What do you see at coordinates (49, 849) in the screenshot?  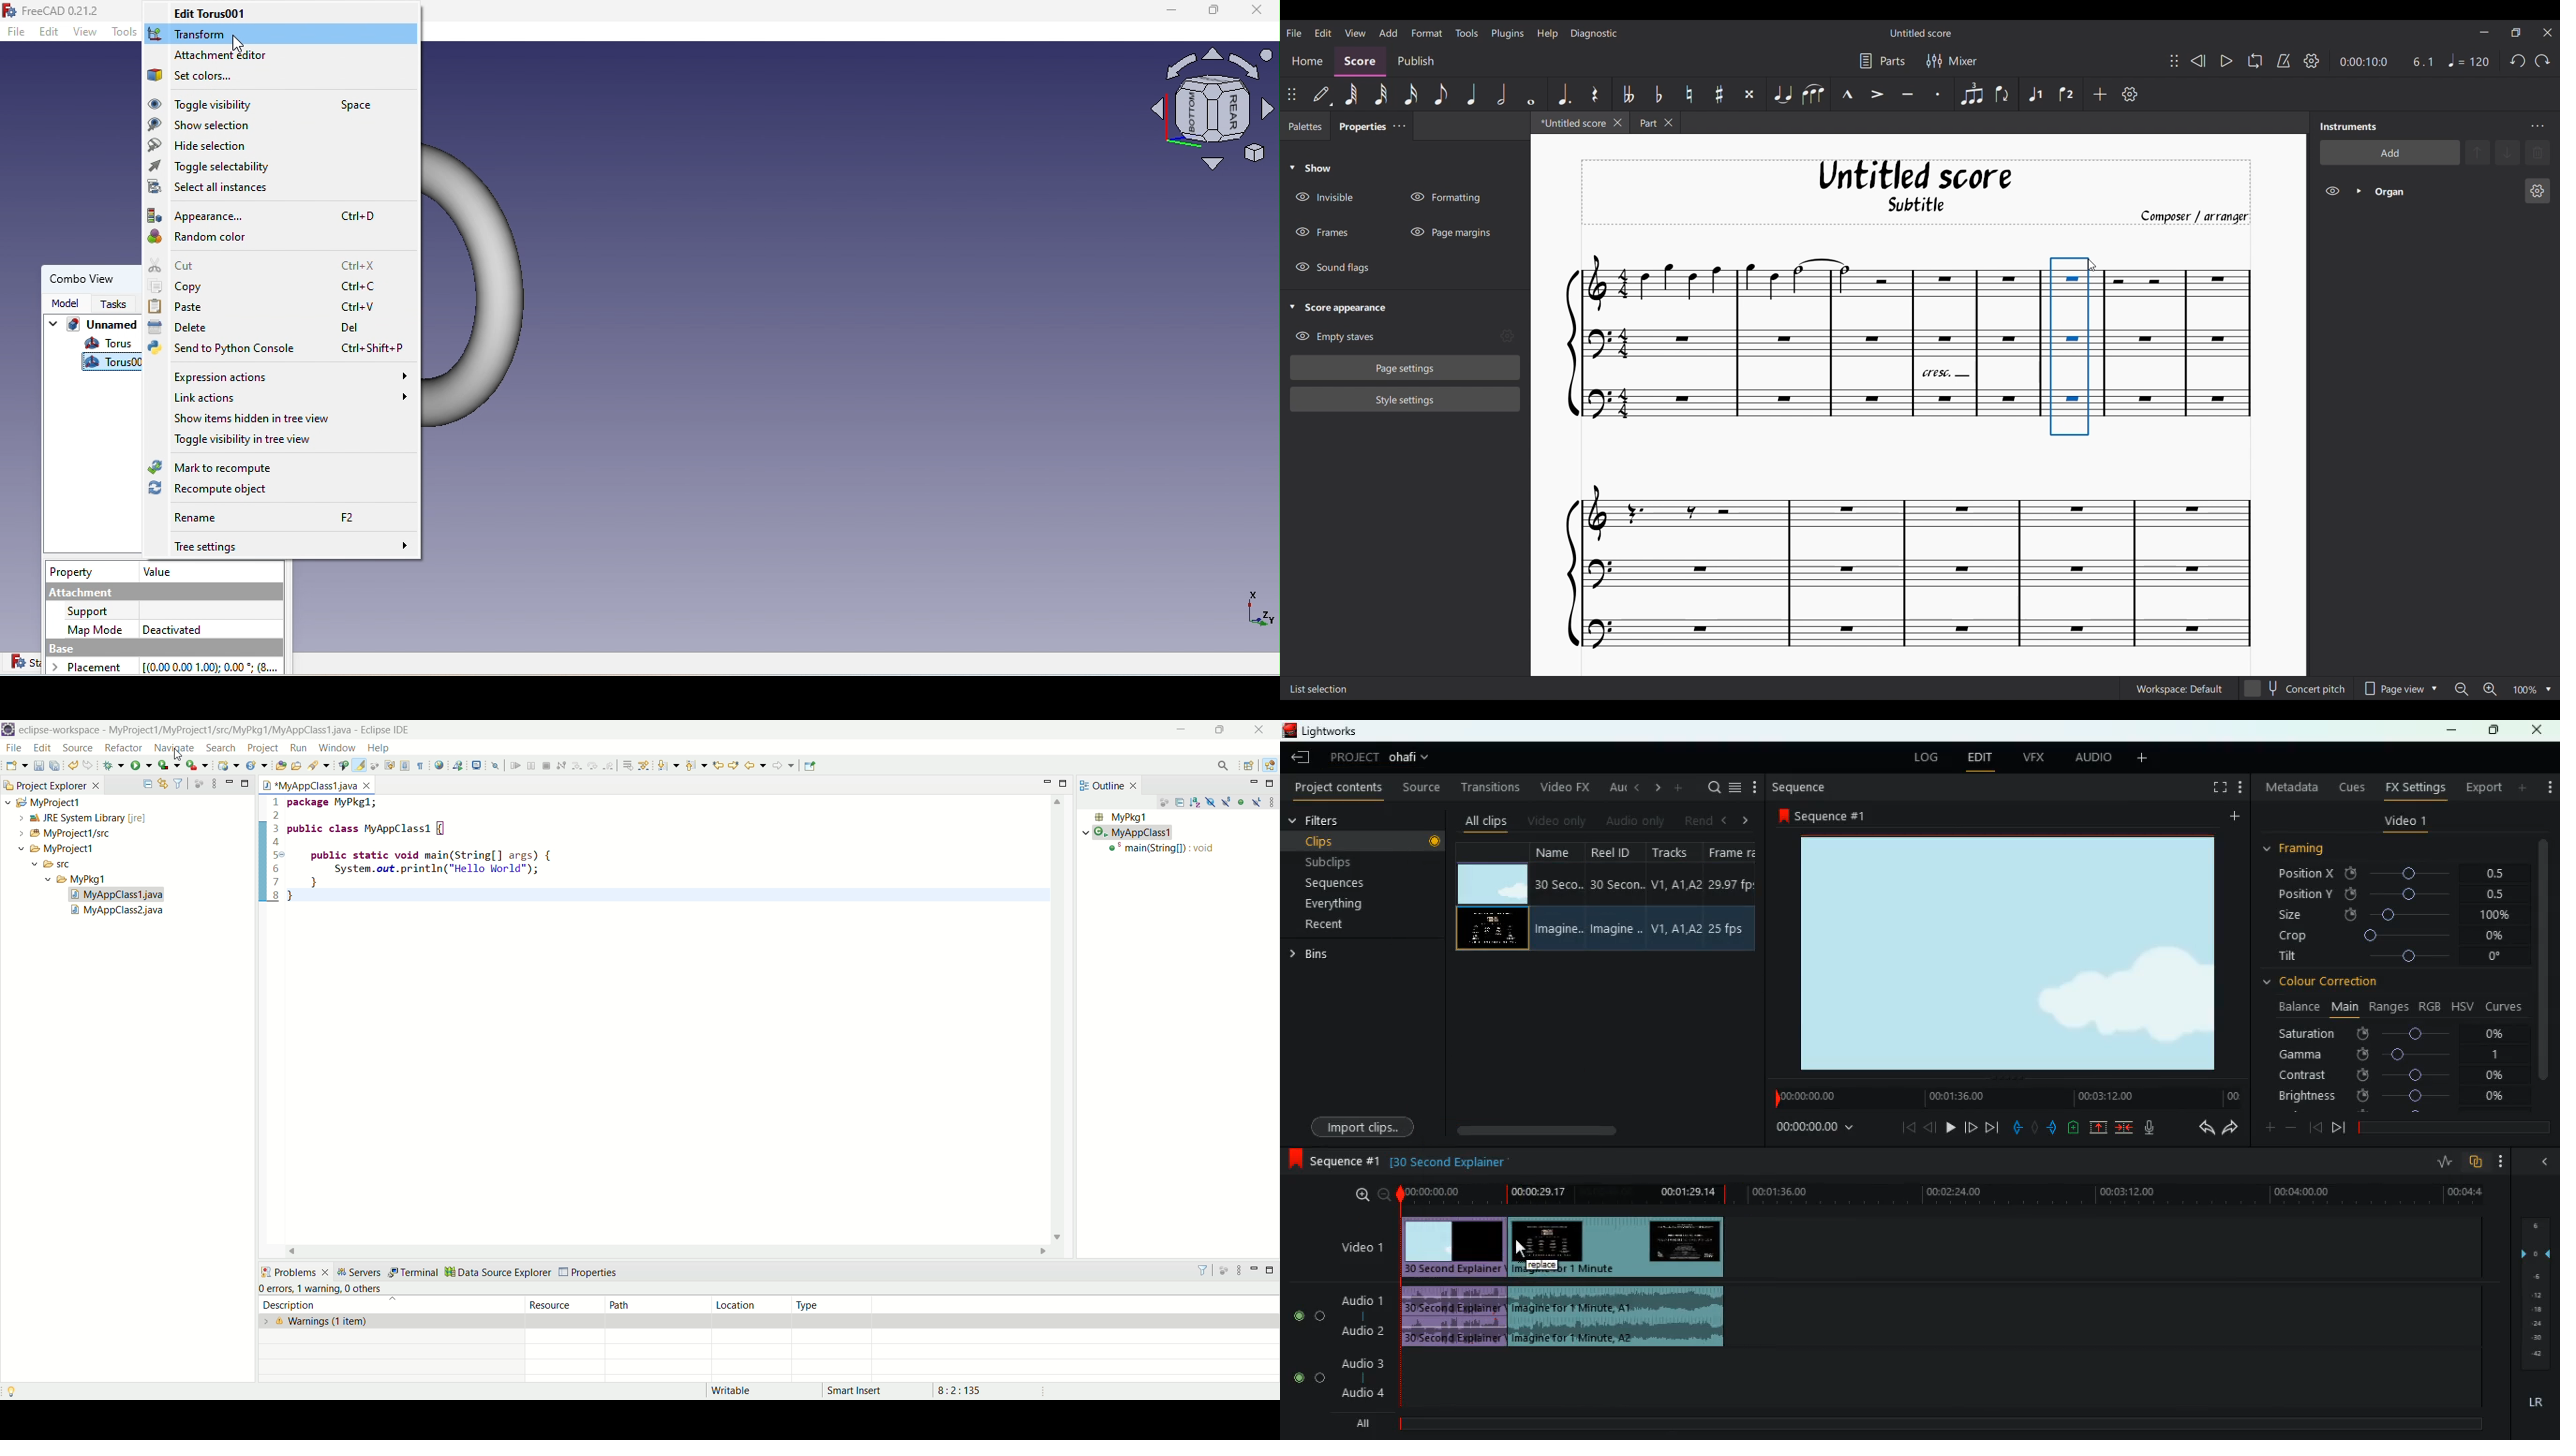 I see `project1` at bounding box center [49, 849].